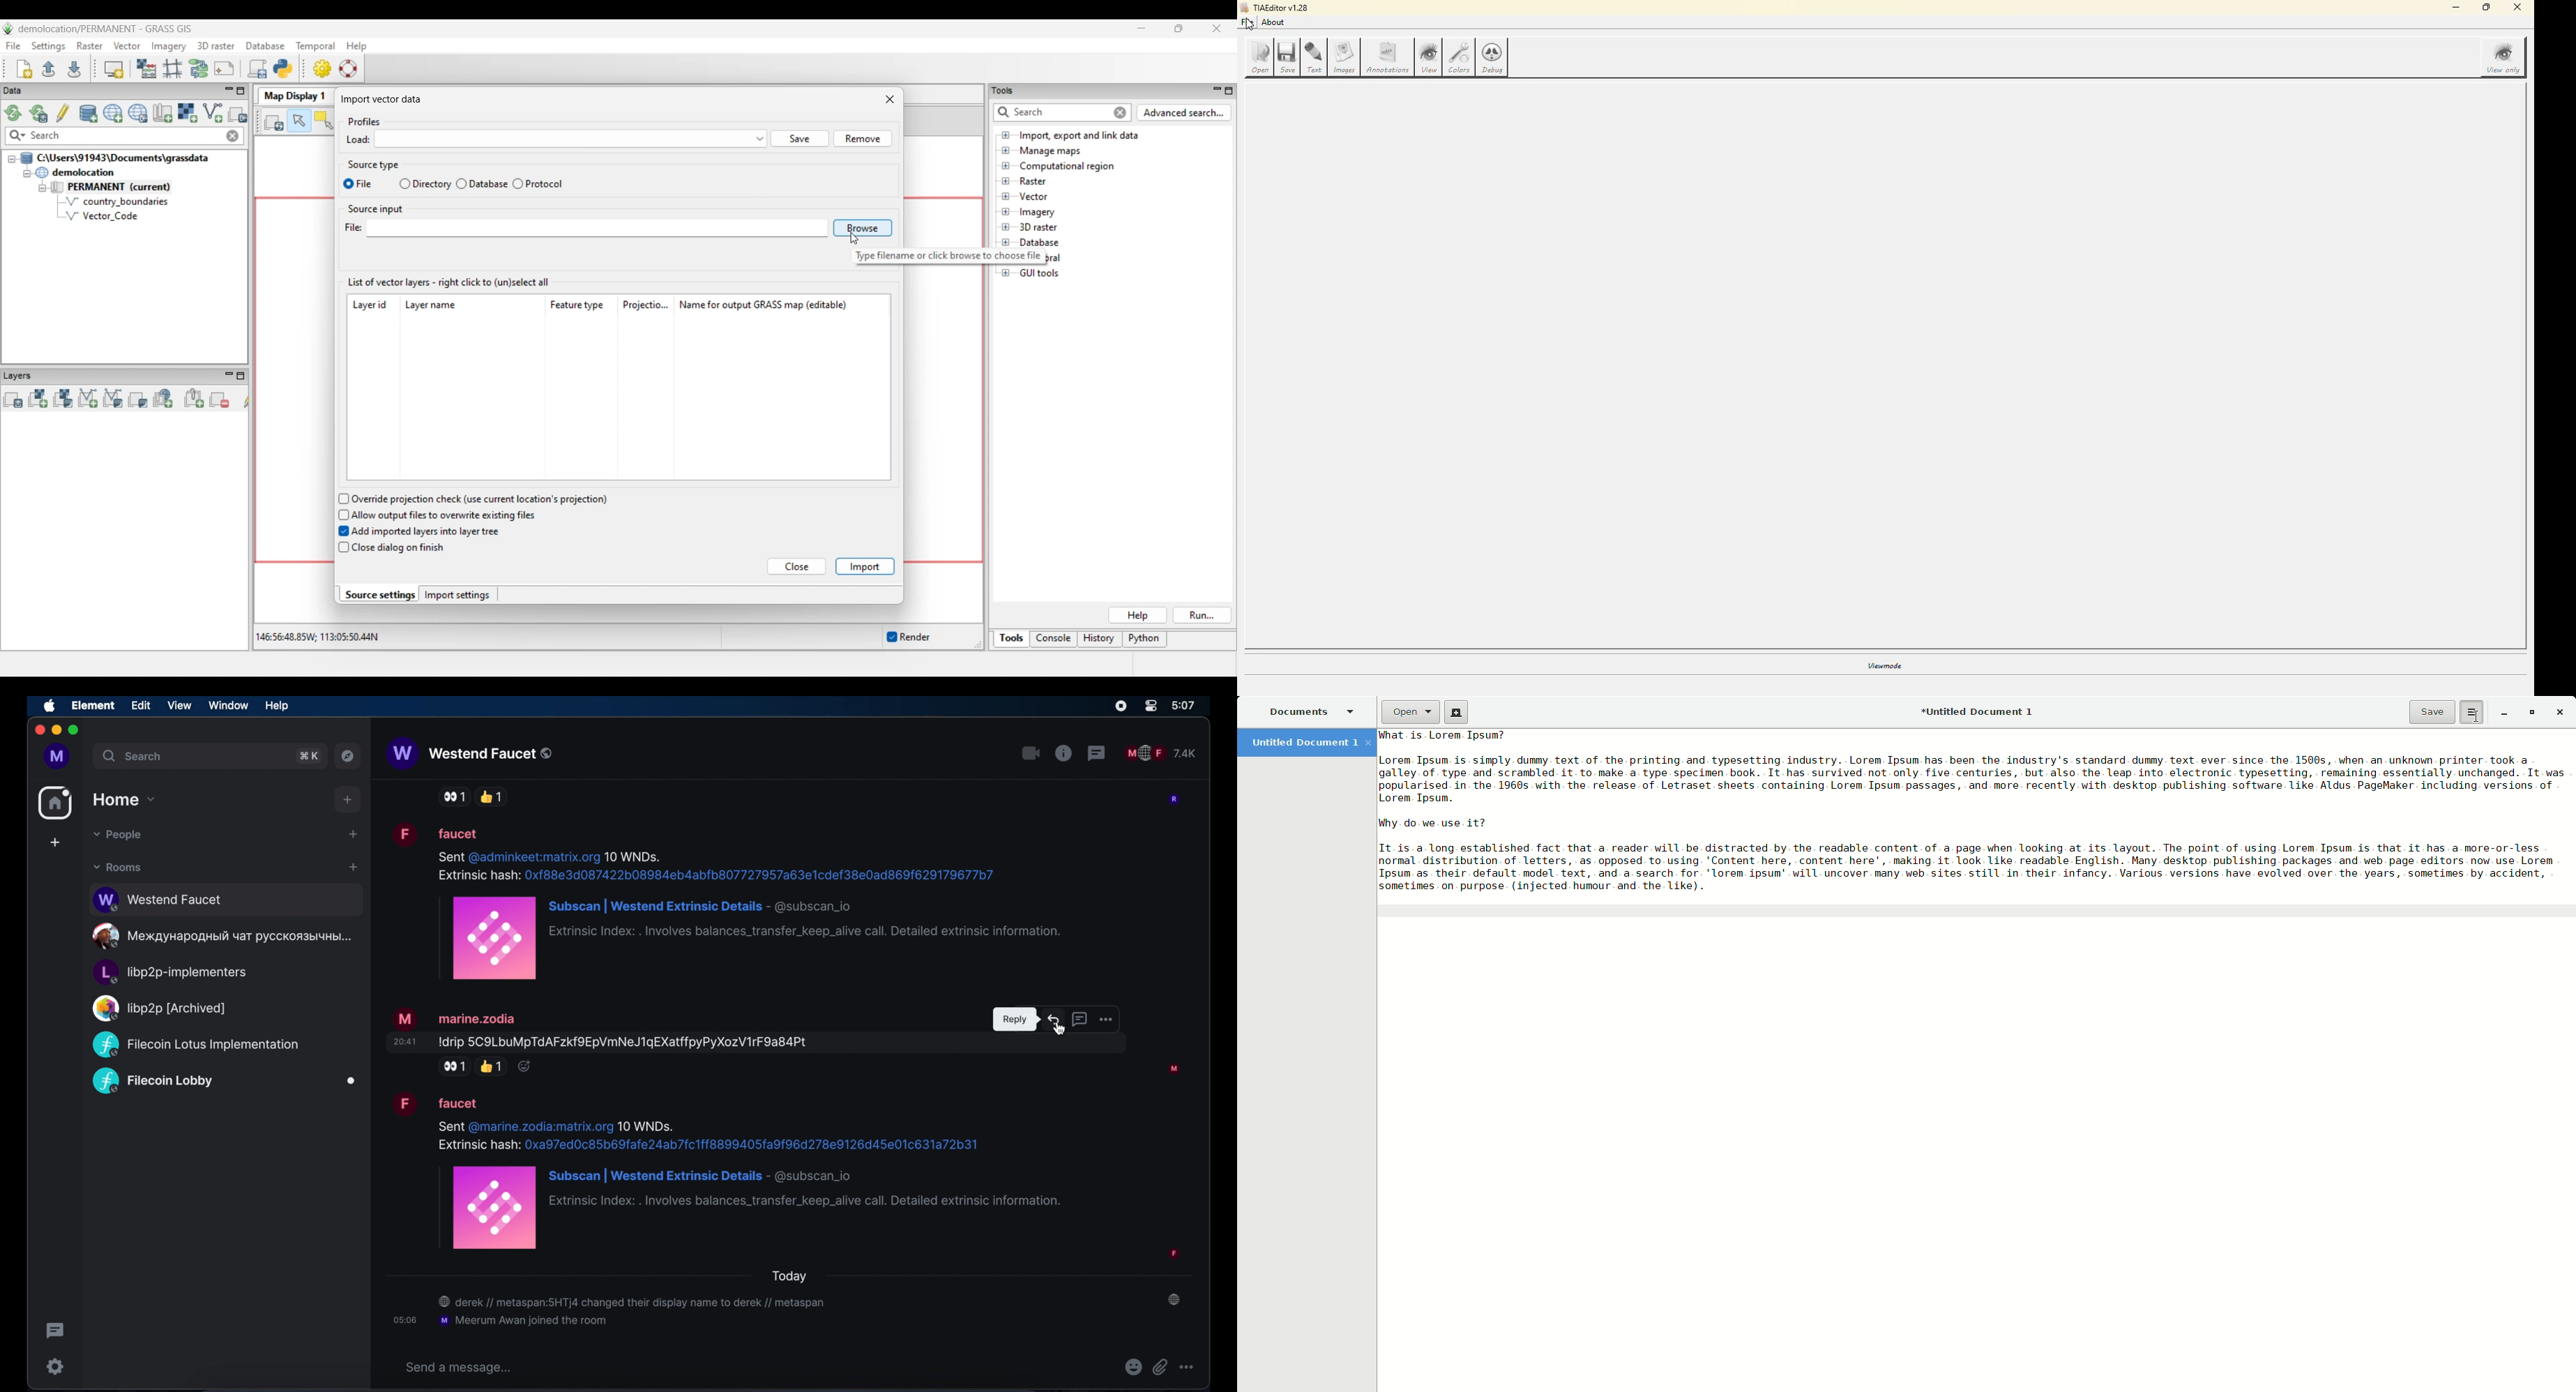  I want to click on screen recorder icon, so click(1121, 706).